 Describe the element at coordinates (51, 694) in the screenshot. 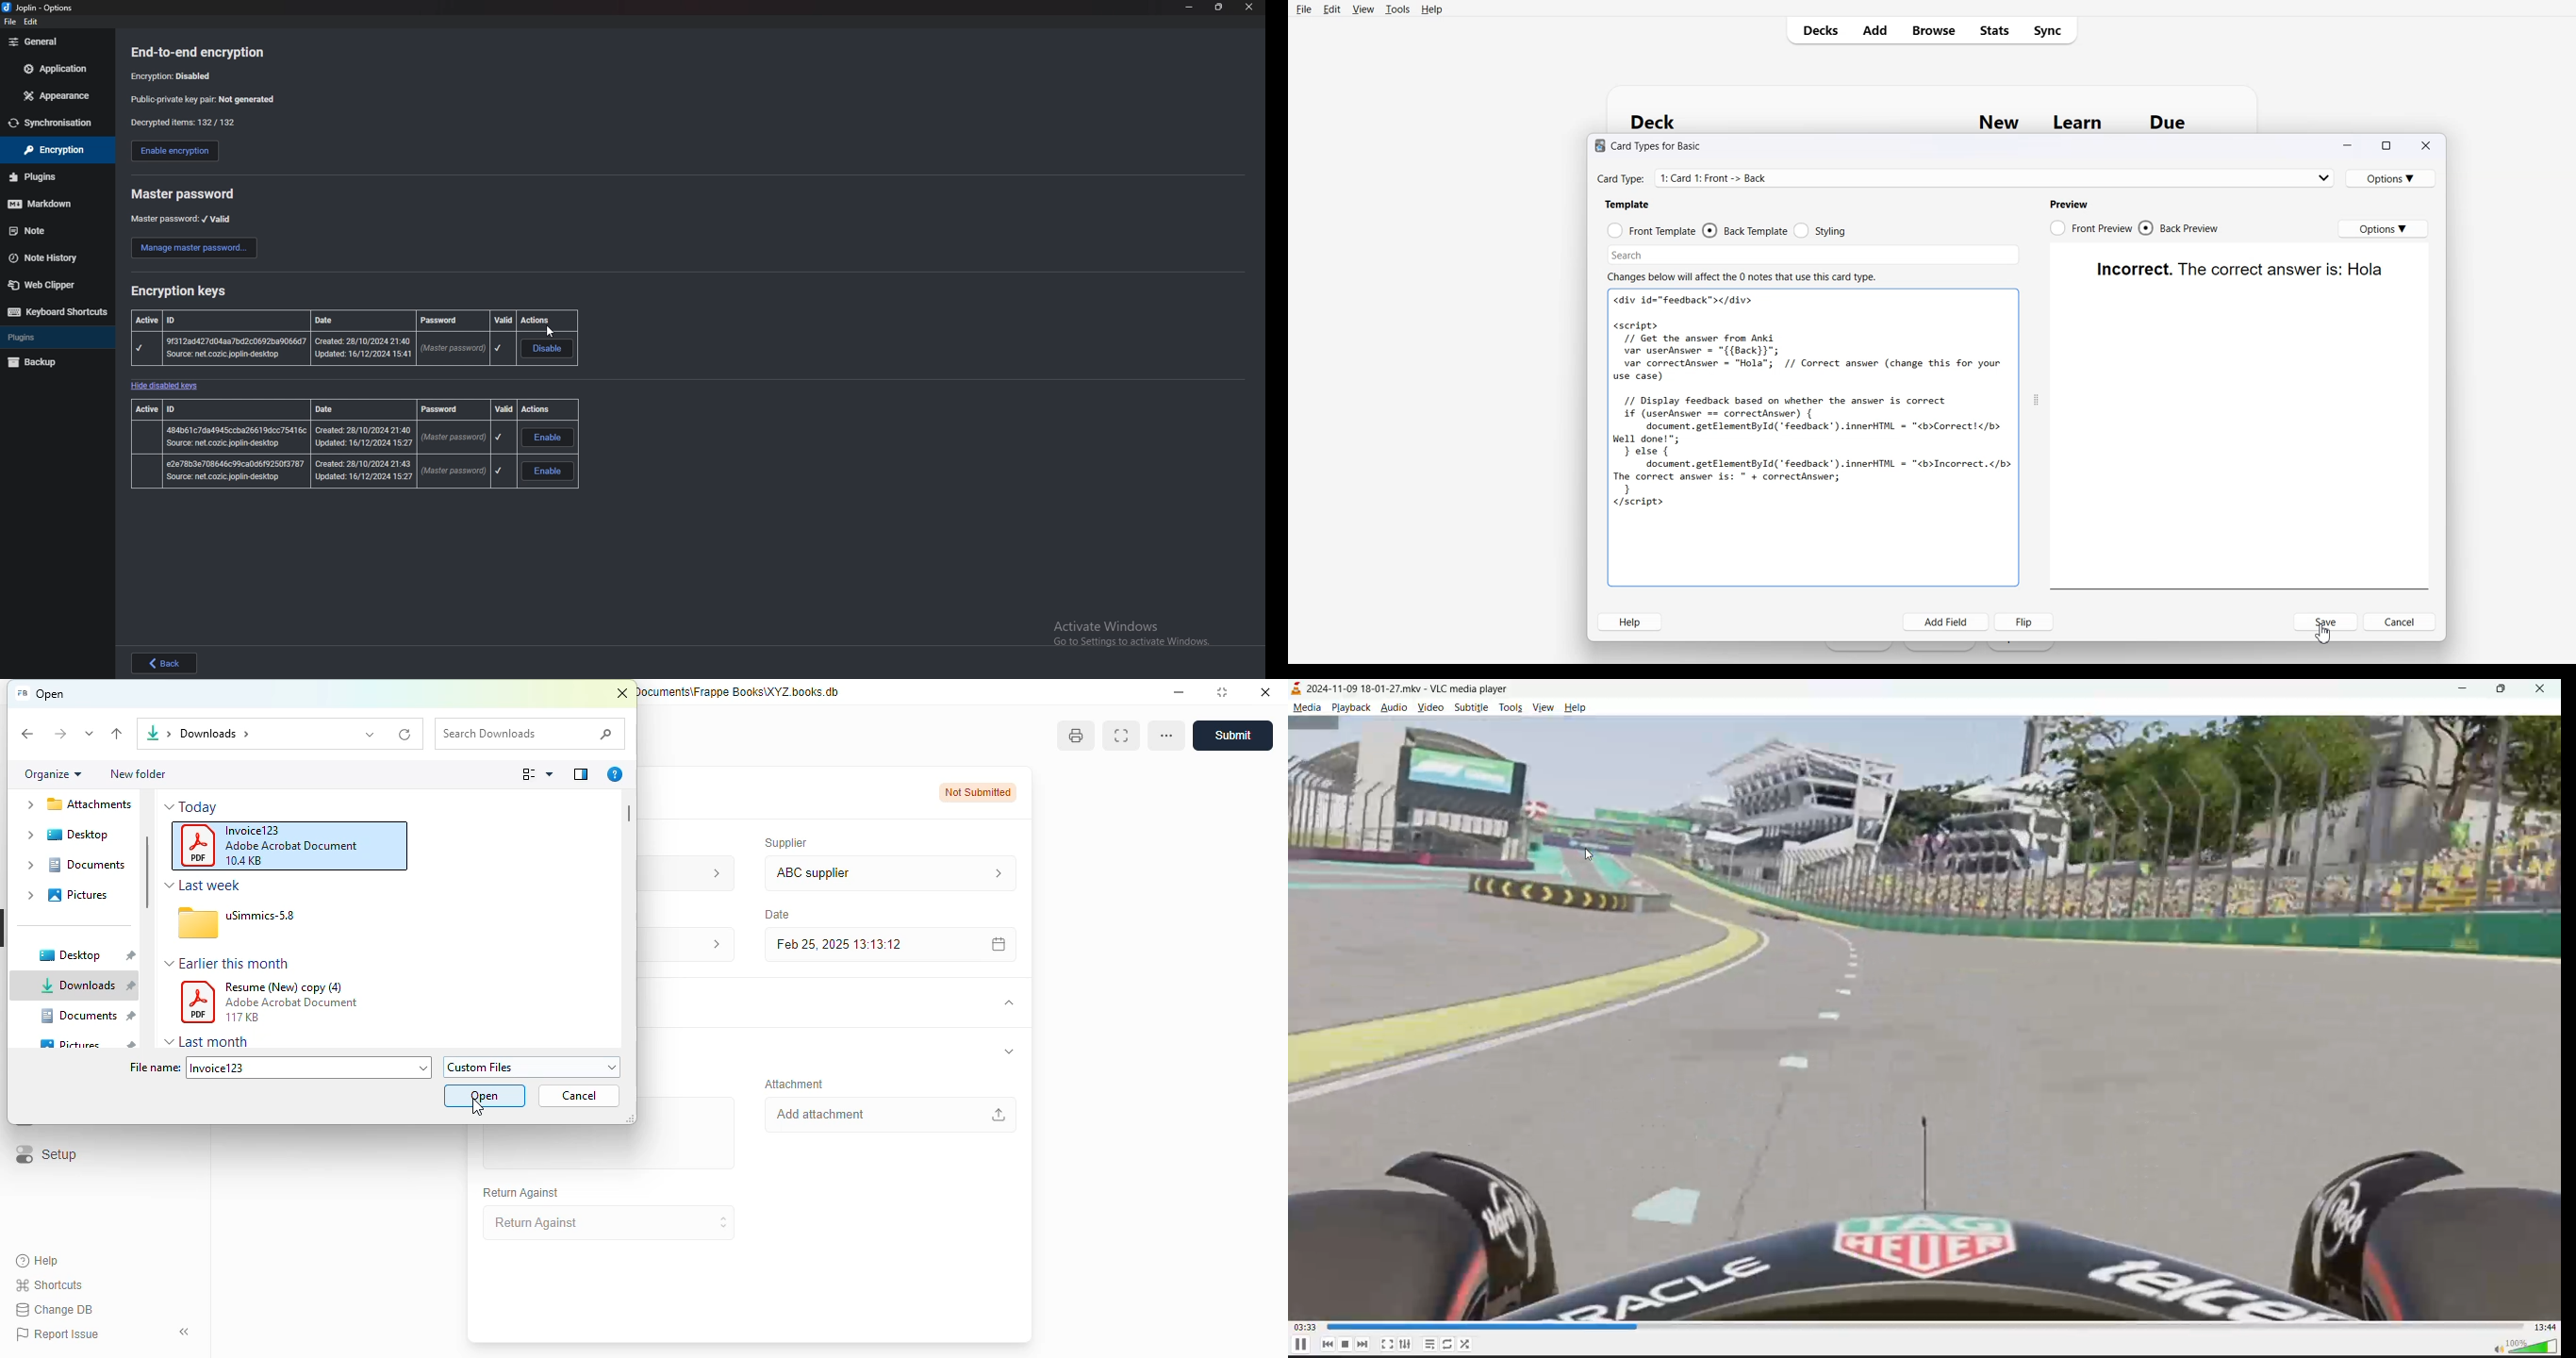

I see `open` at that location.